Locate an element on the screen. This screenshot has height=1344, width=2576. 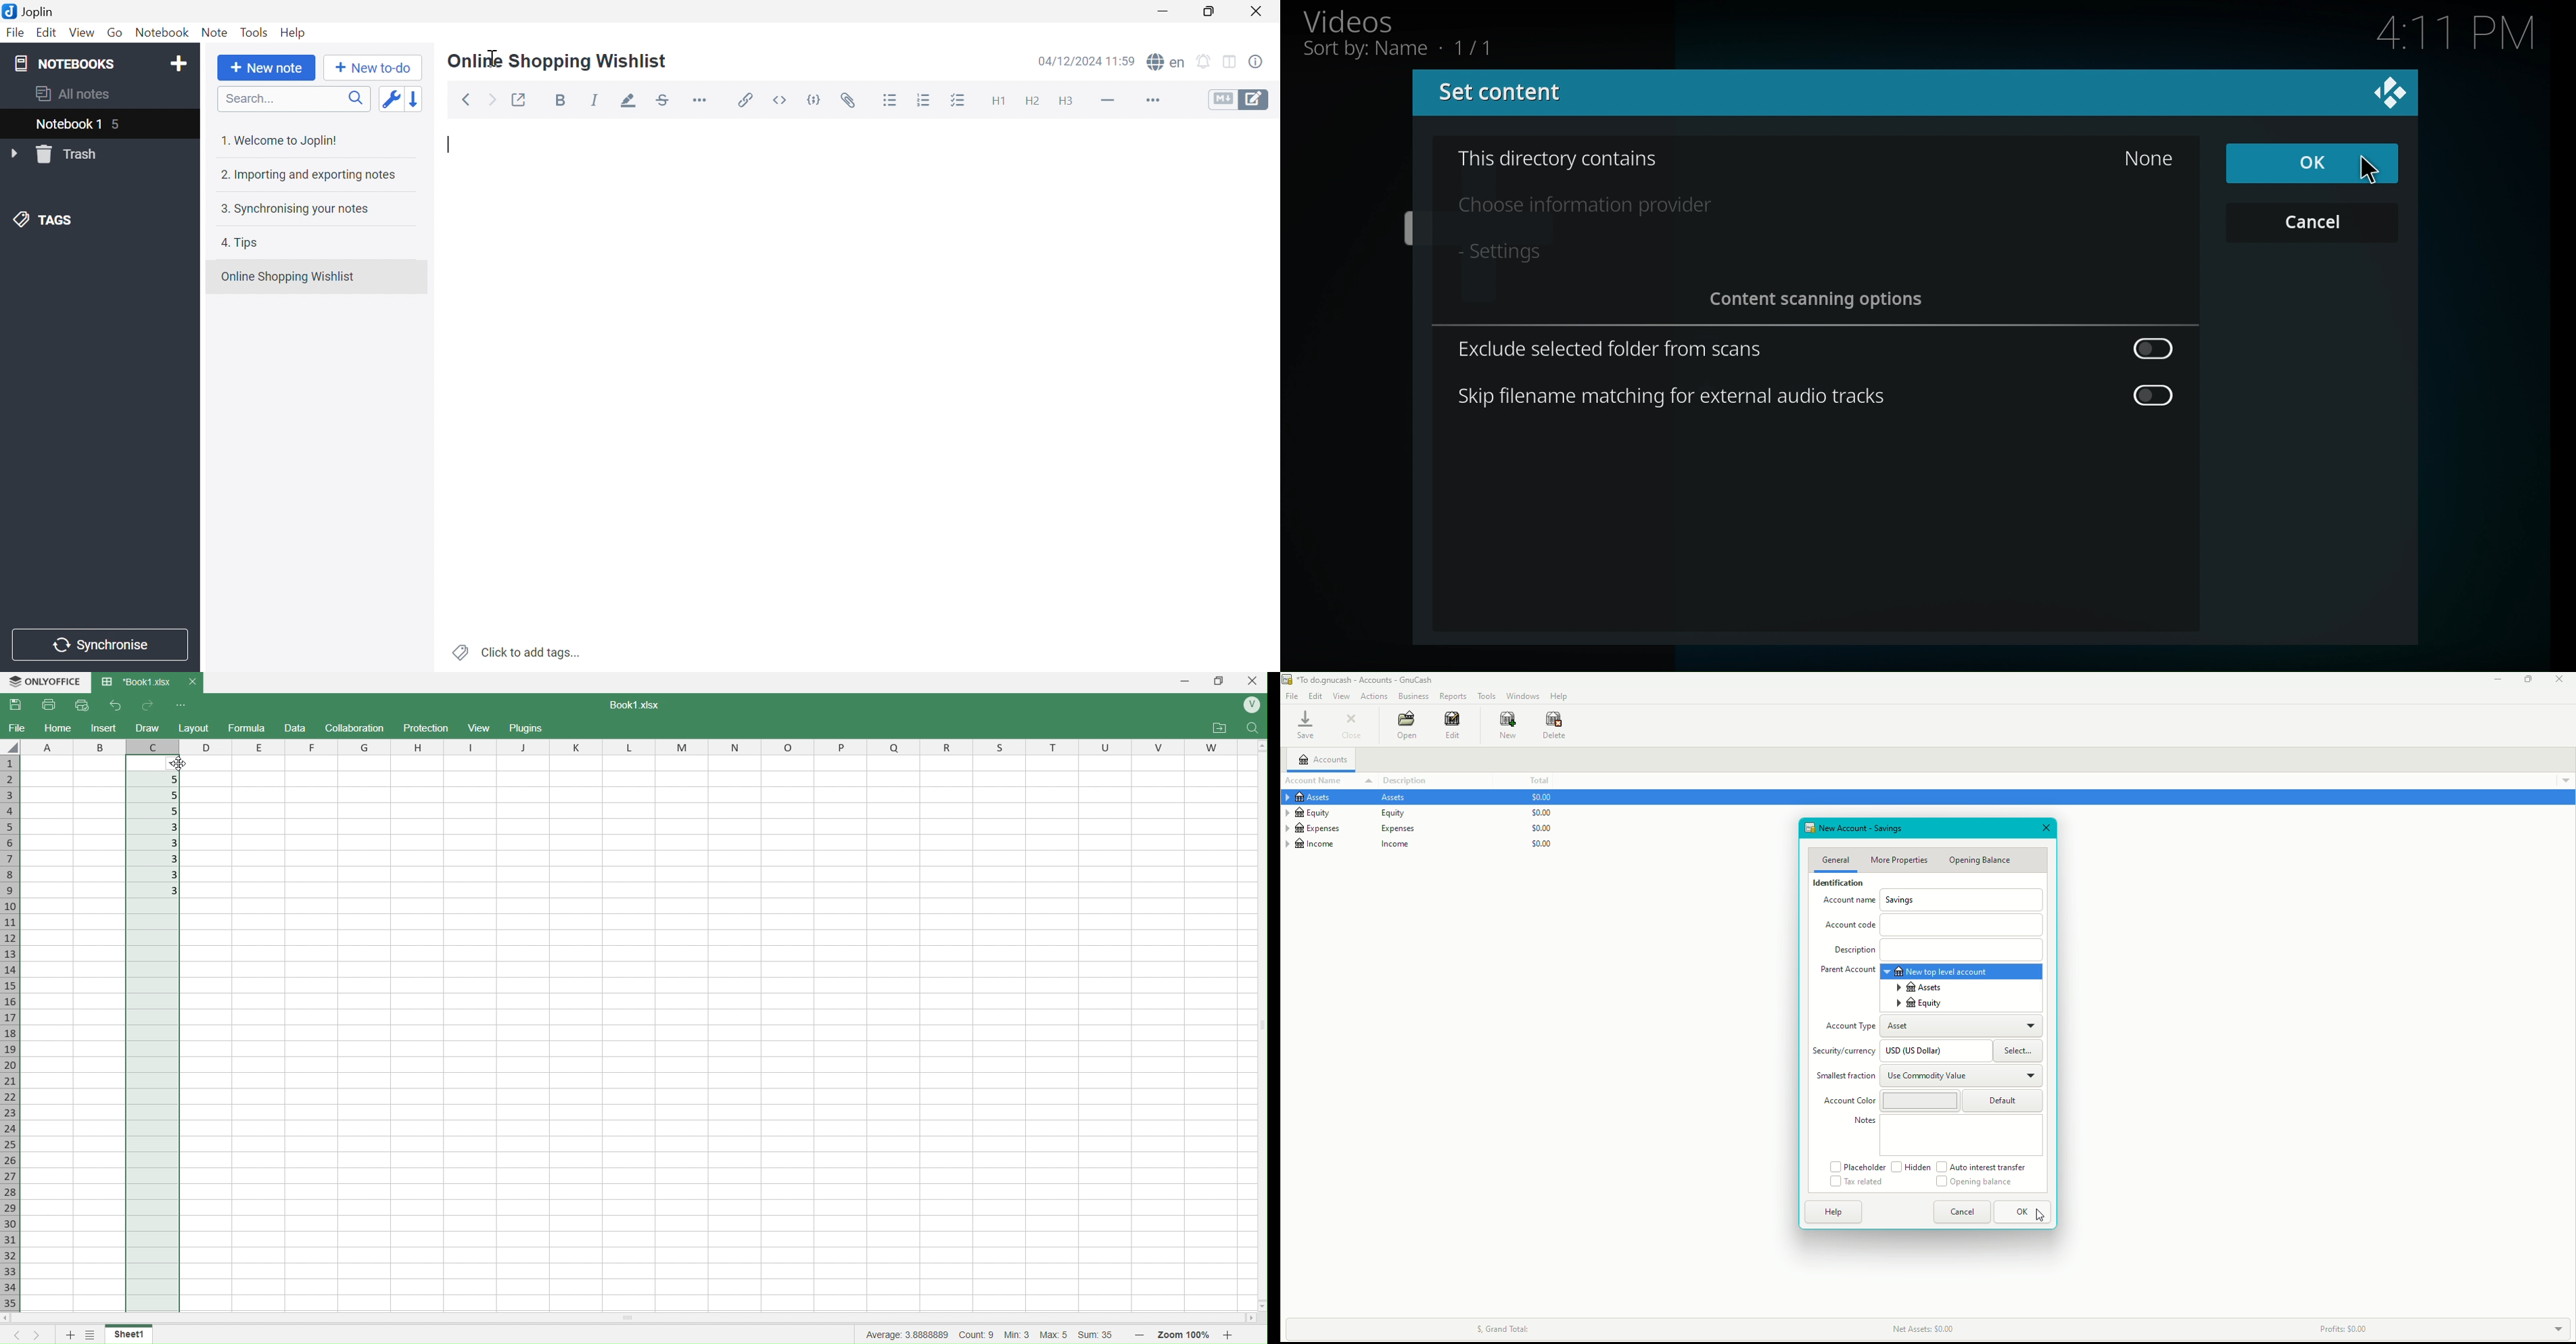
Cancel is located at coordinates (1963, 1212).